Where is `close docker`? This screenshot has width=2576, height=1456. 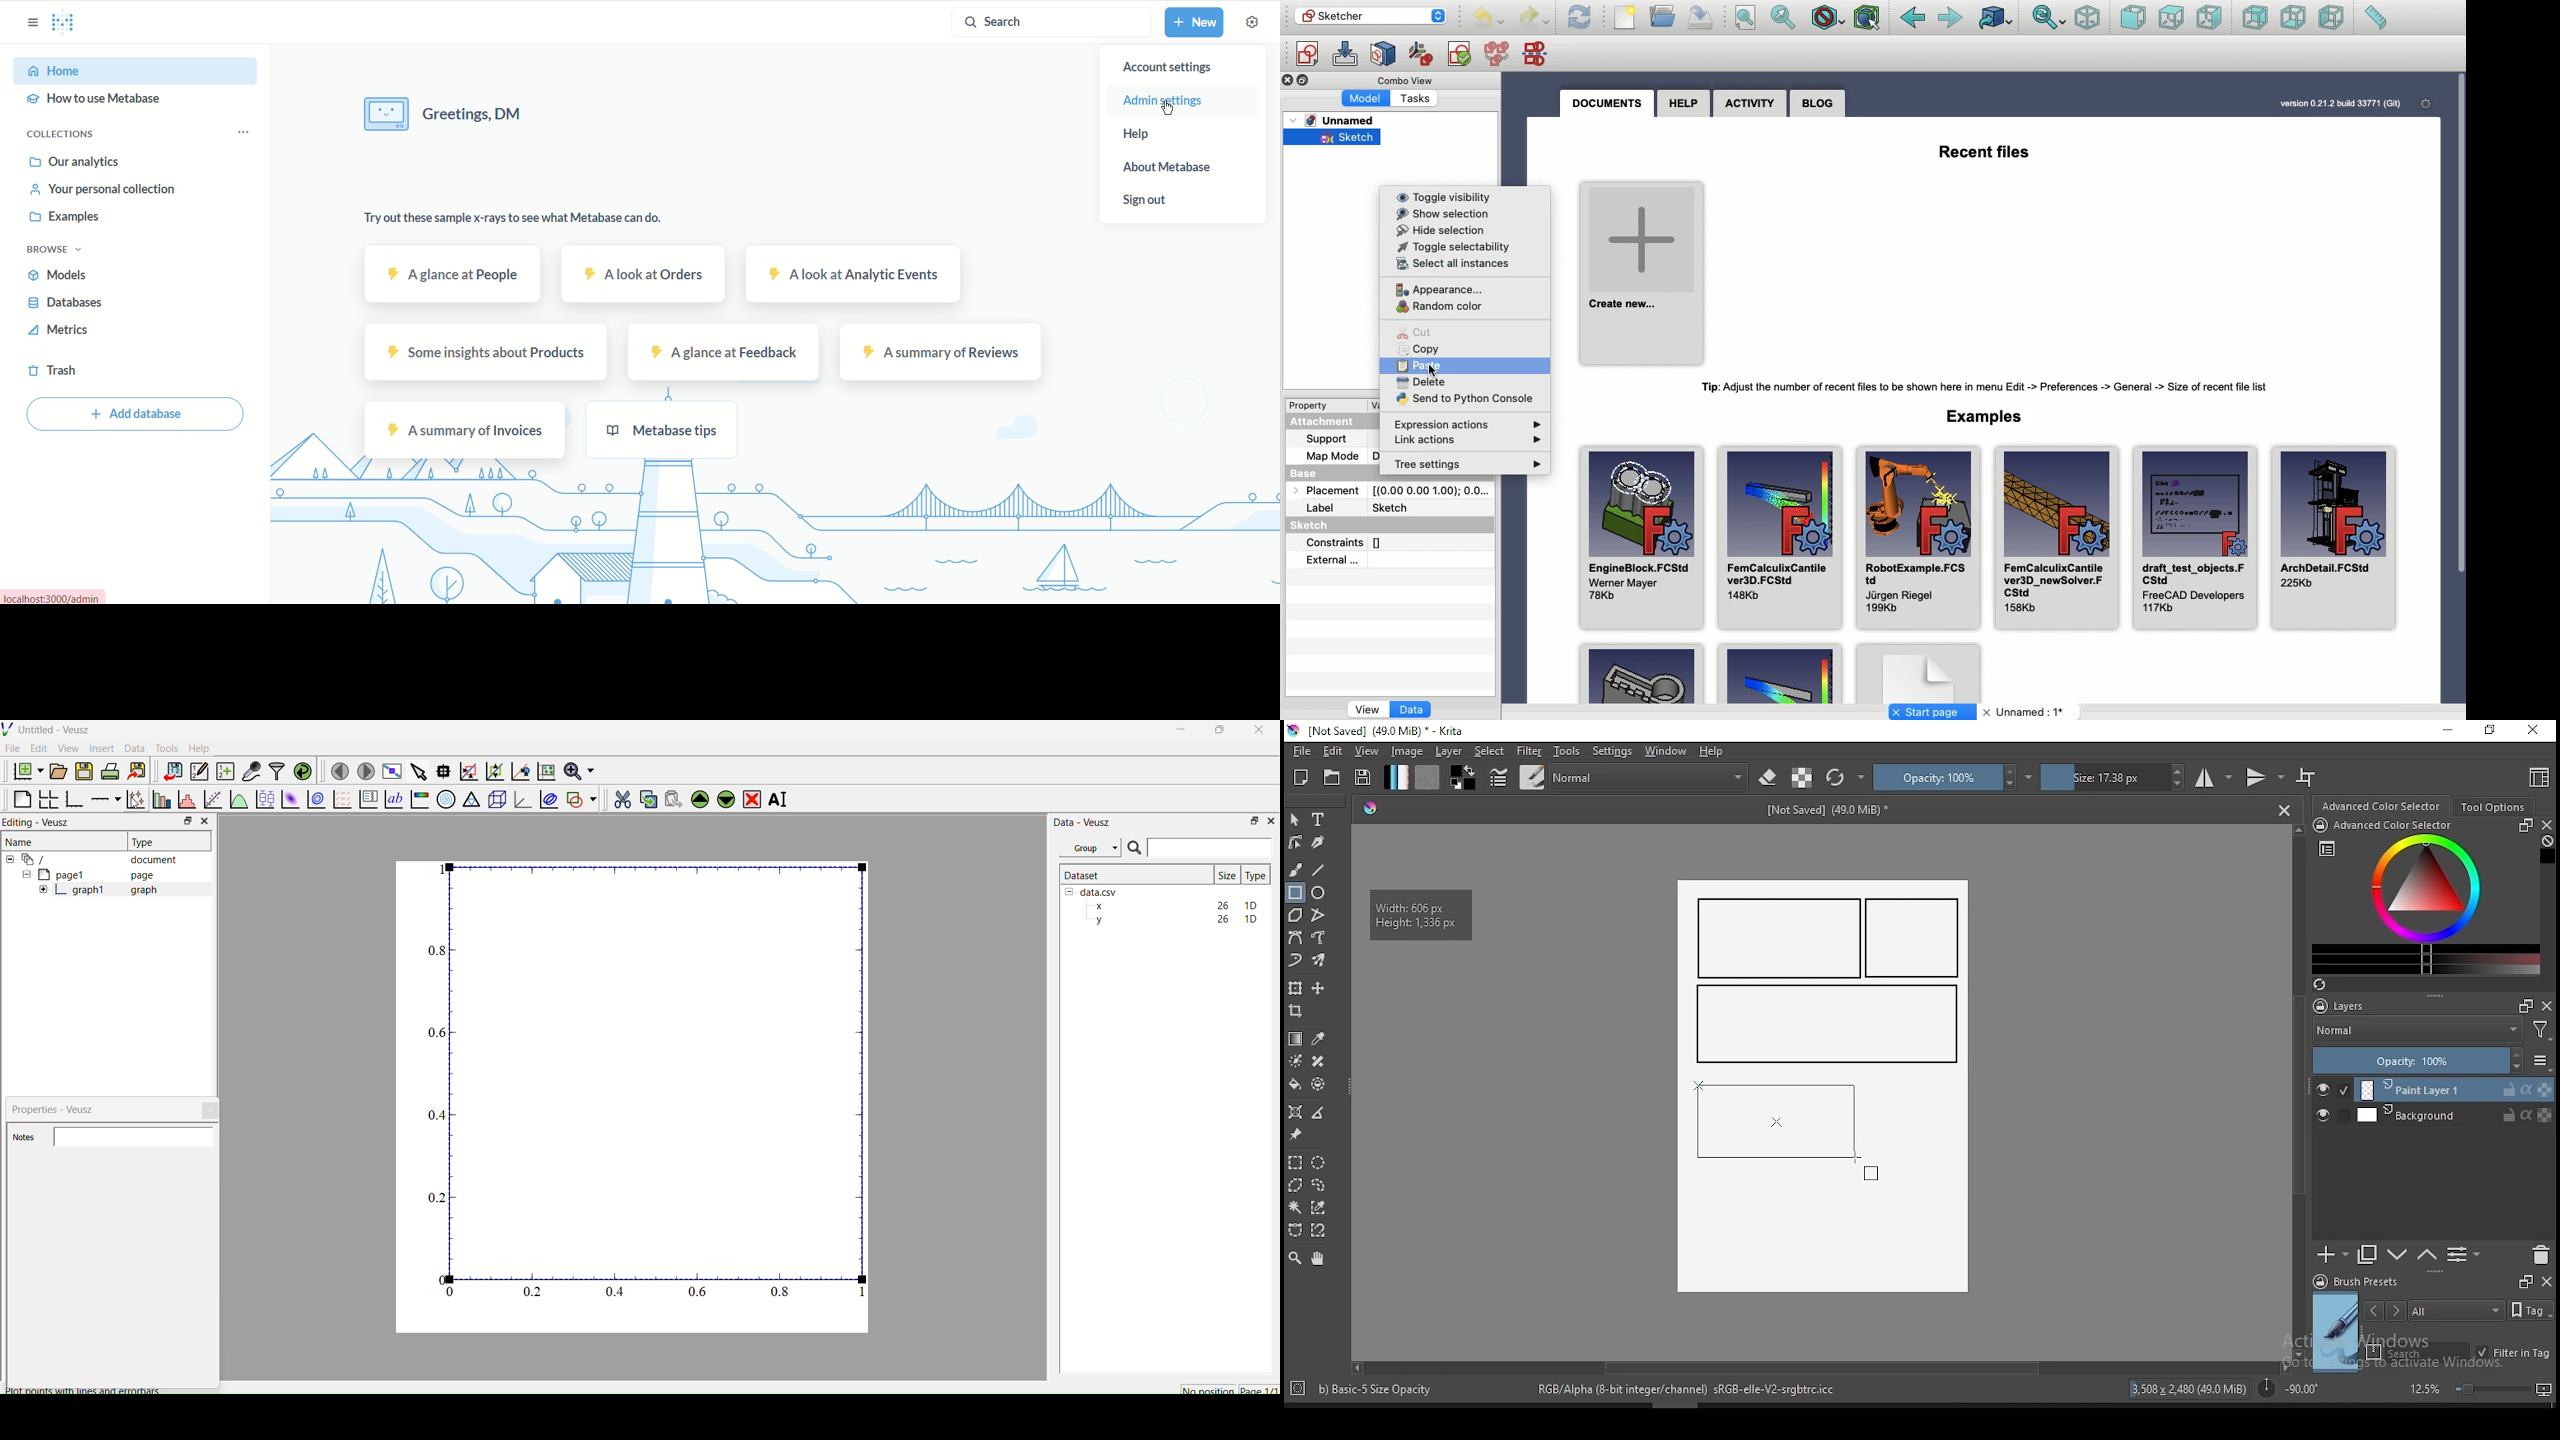 close docker is located at coordinates (2546, 825).